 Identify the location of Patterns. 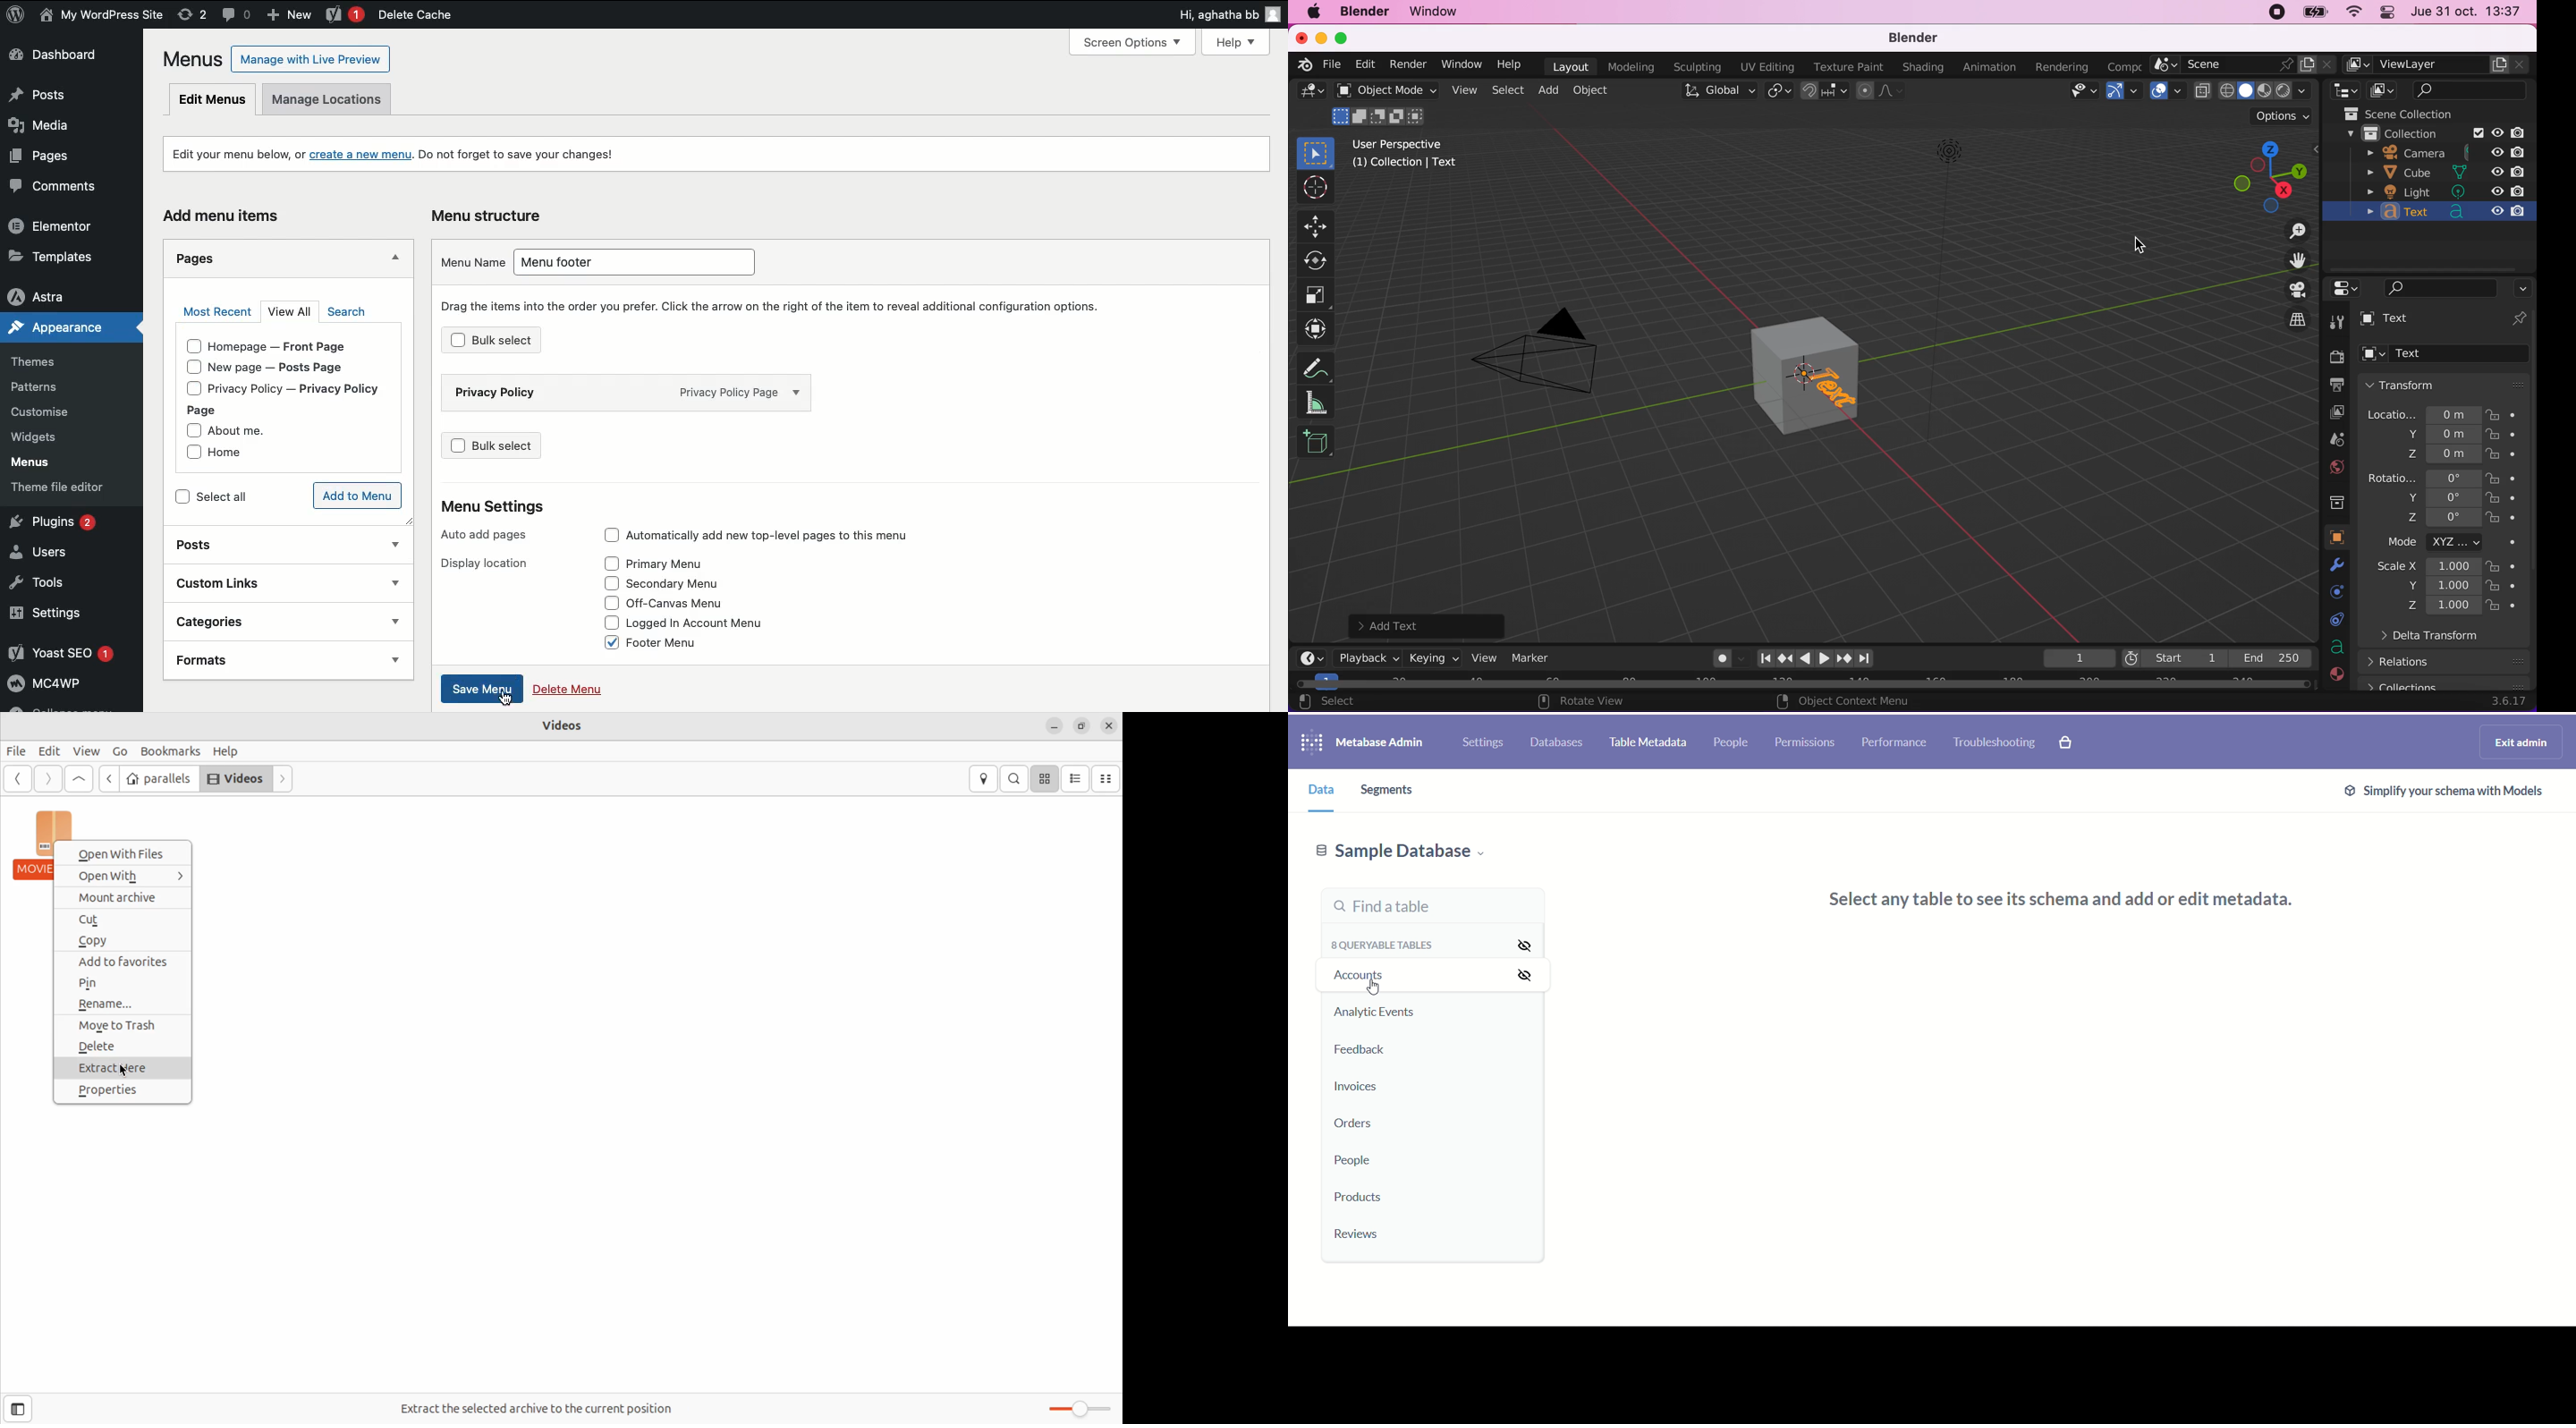
(48, 384).